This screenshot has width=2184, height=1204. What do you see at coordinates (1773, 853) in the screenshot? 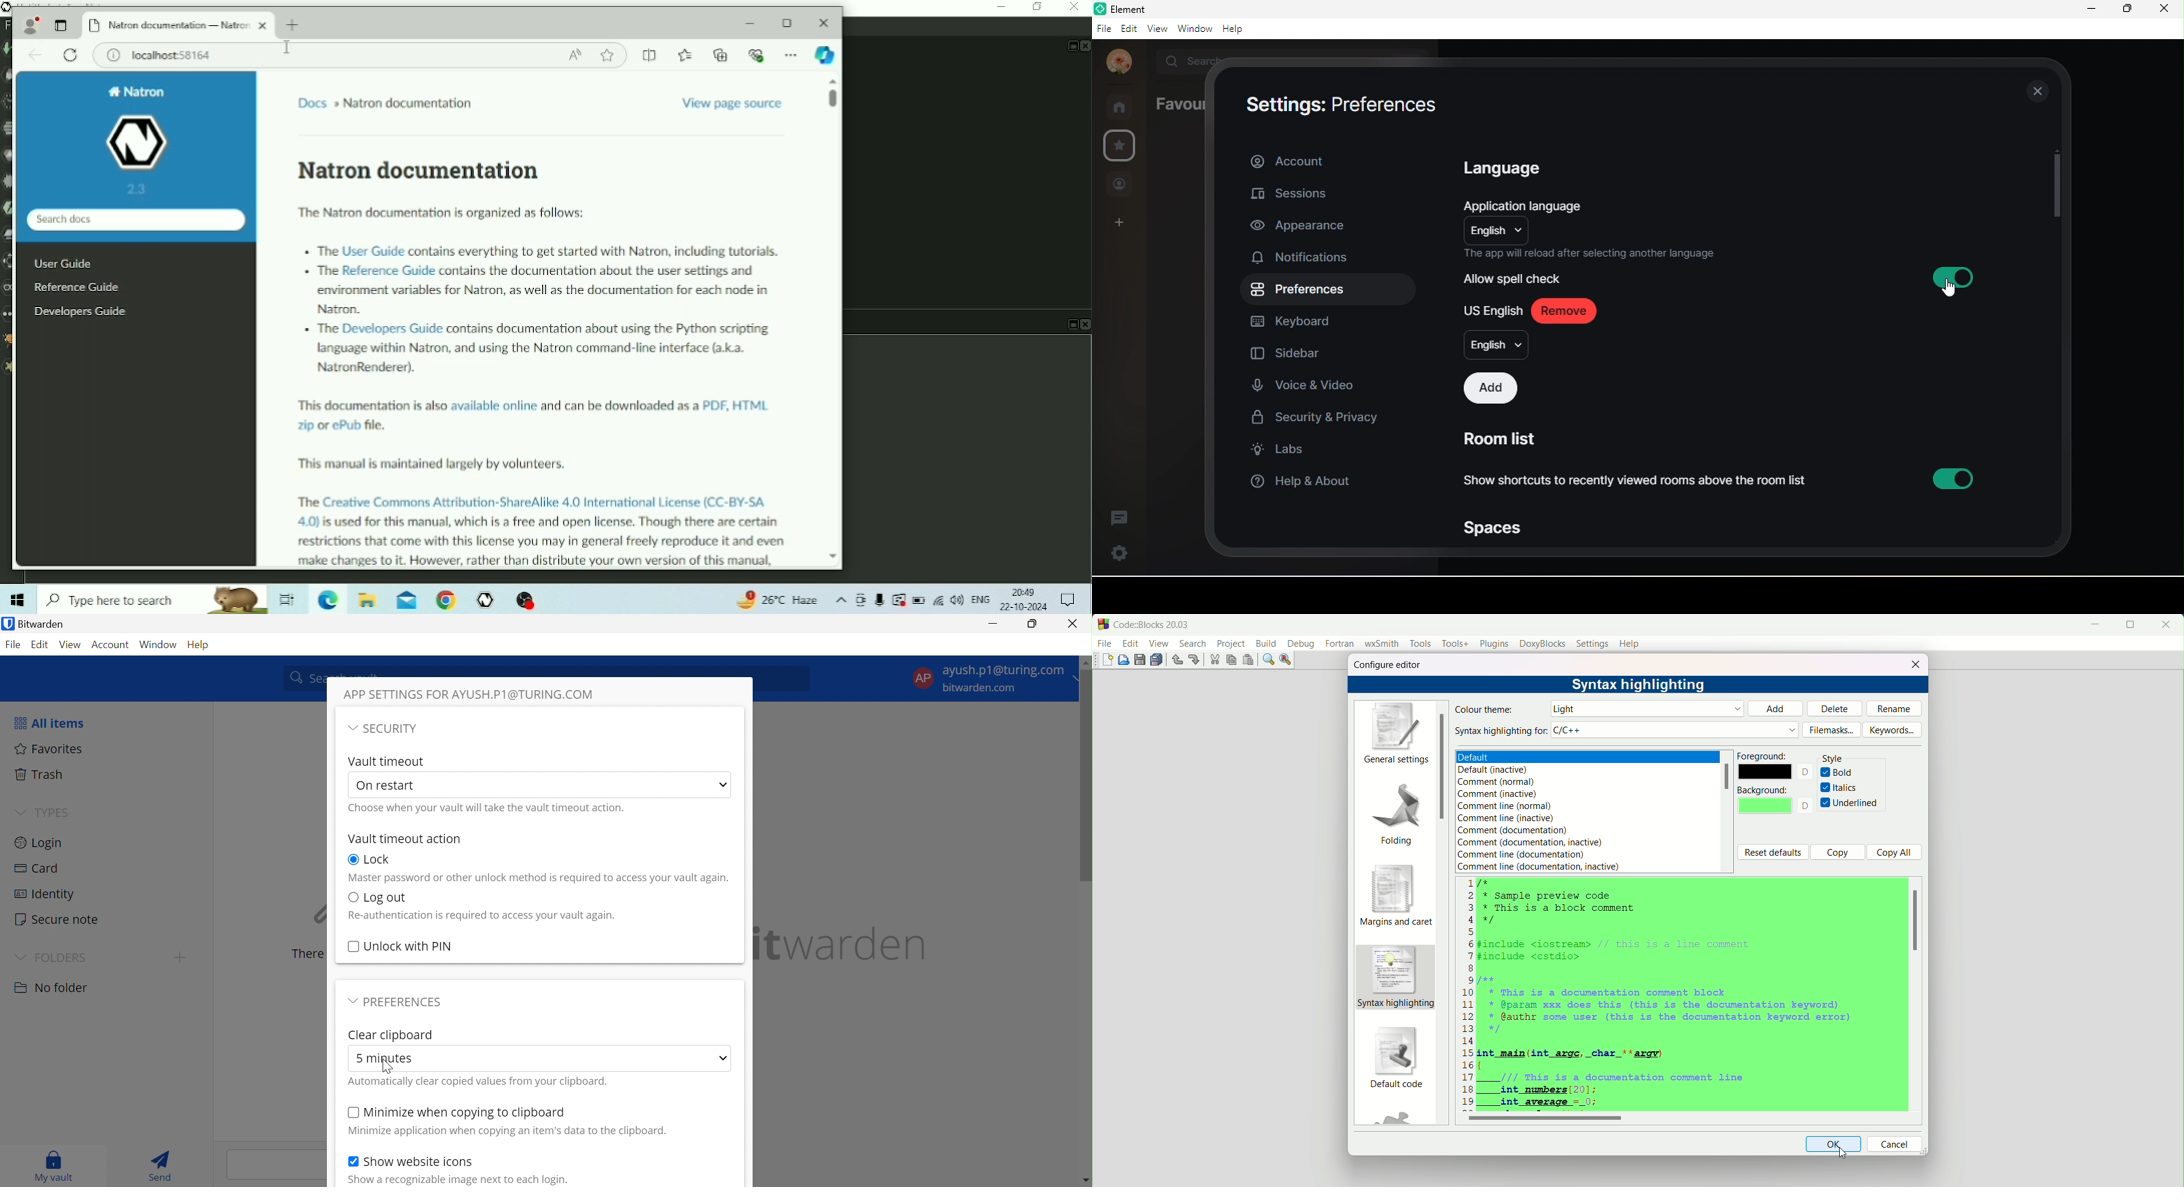
I see `reset defaults` at bounding box center [1773, 853].